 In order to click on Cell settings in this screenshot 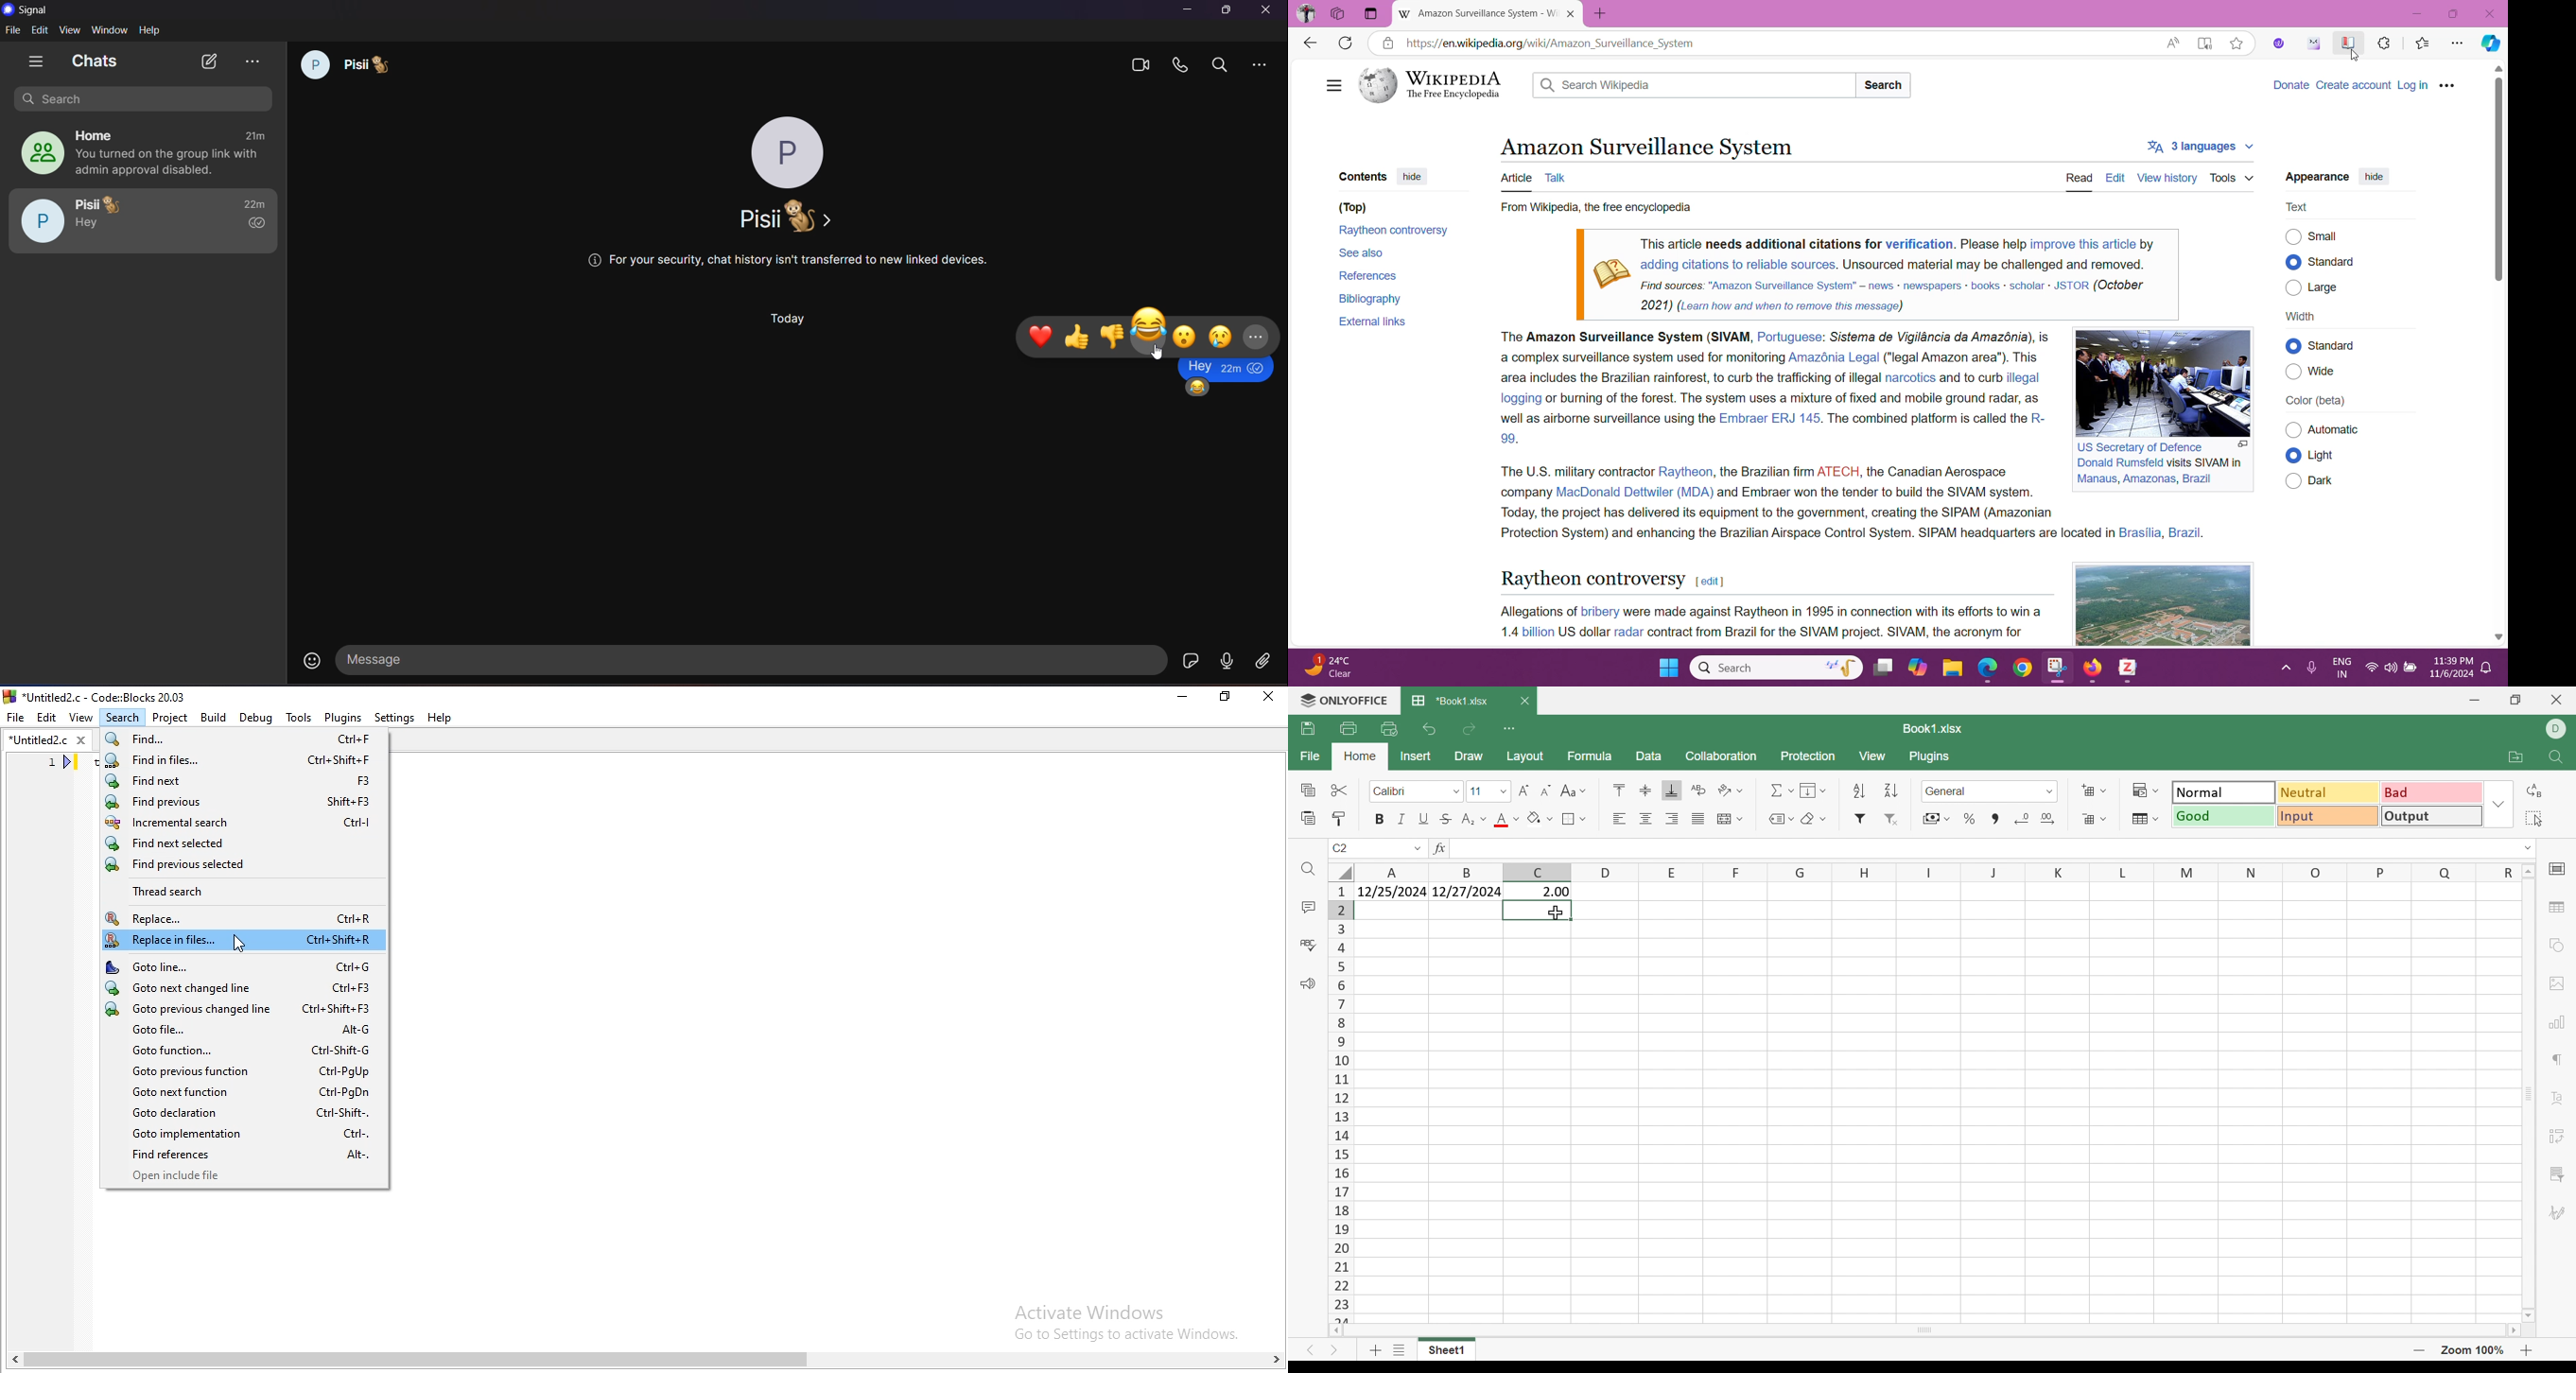, I will do `click(2559, 872)`.